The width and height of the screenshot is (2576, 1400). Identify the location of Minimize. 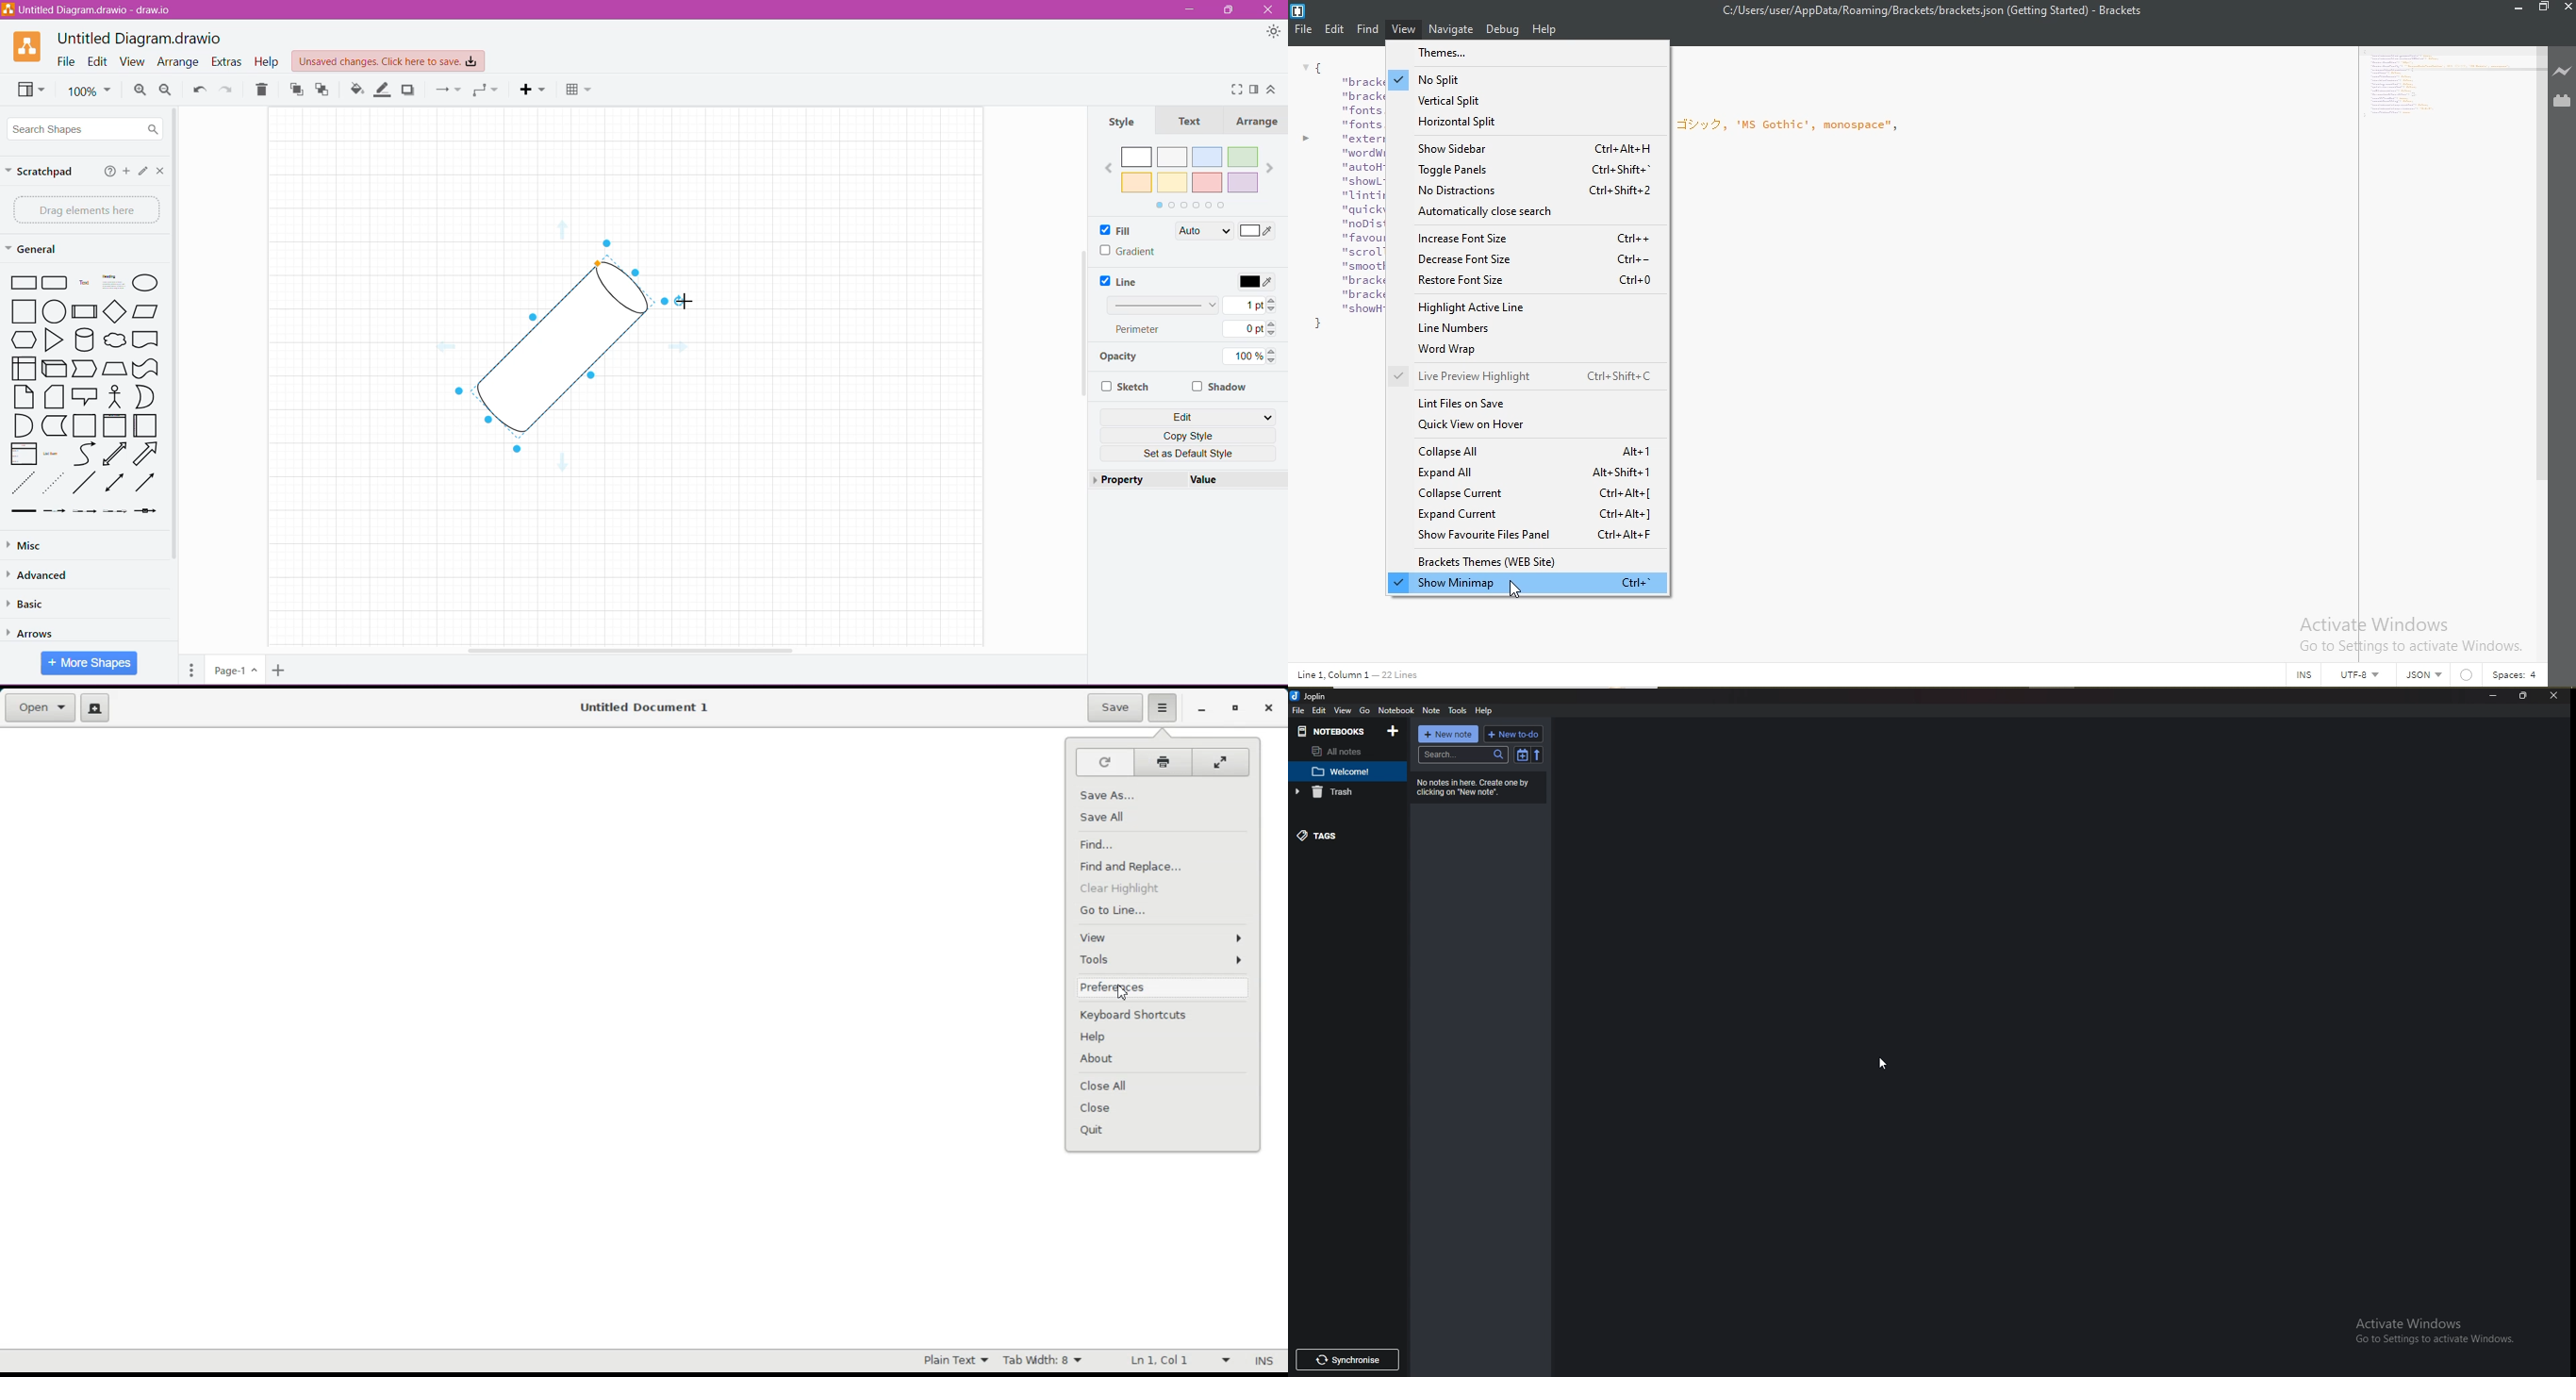
(2496, 696).